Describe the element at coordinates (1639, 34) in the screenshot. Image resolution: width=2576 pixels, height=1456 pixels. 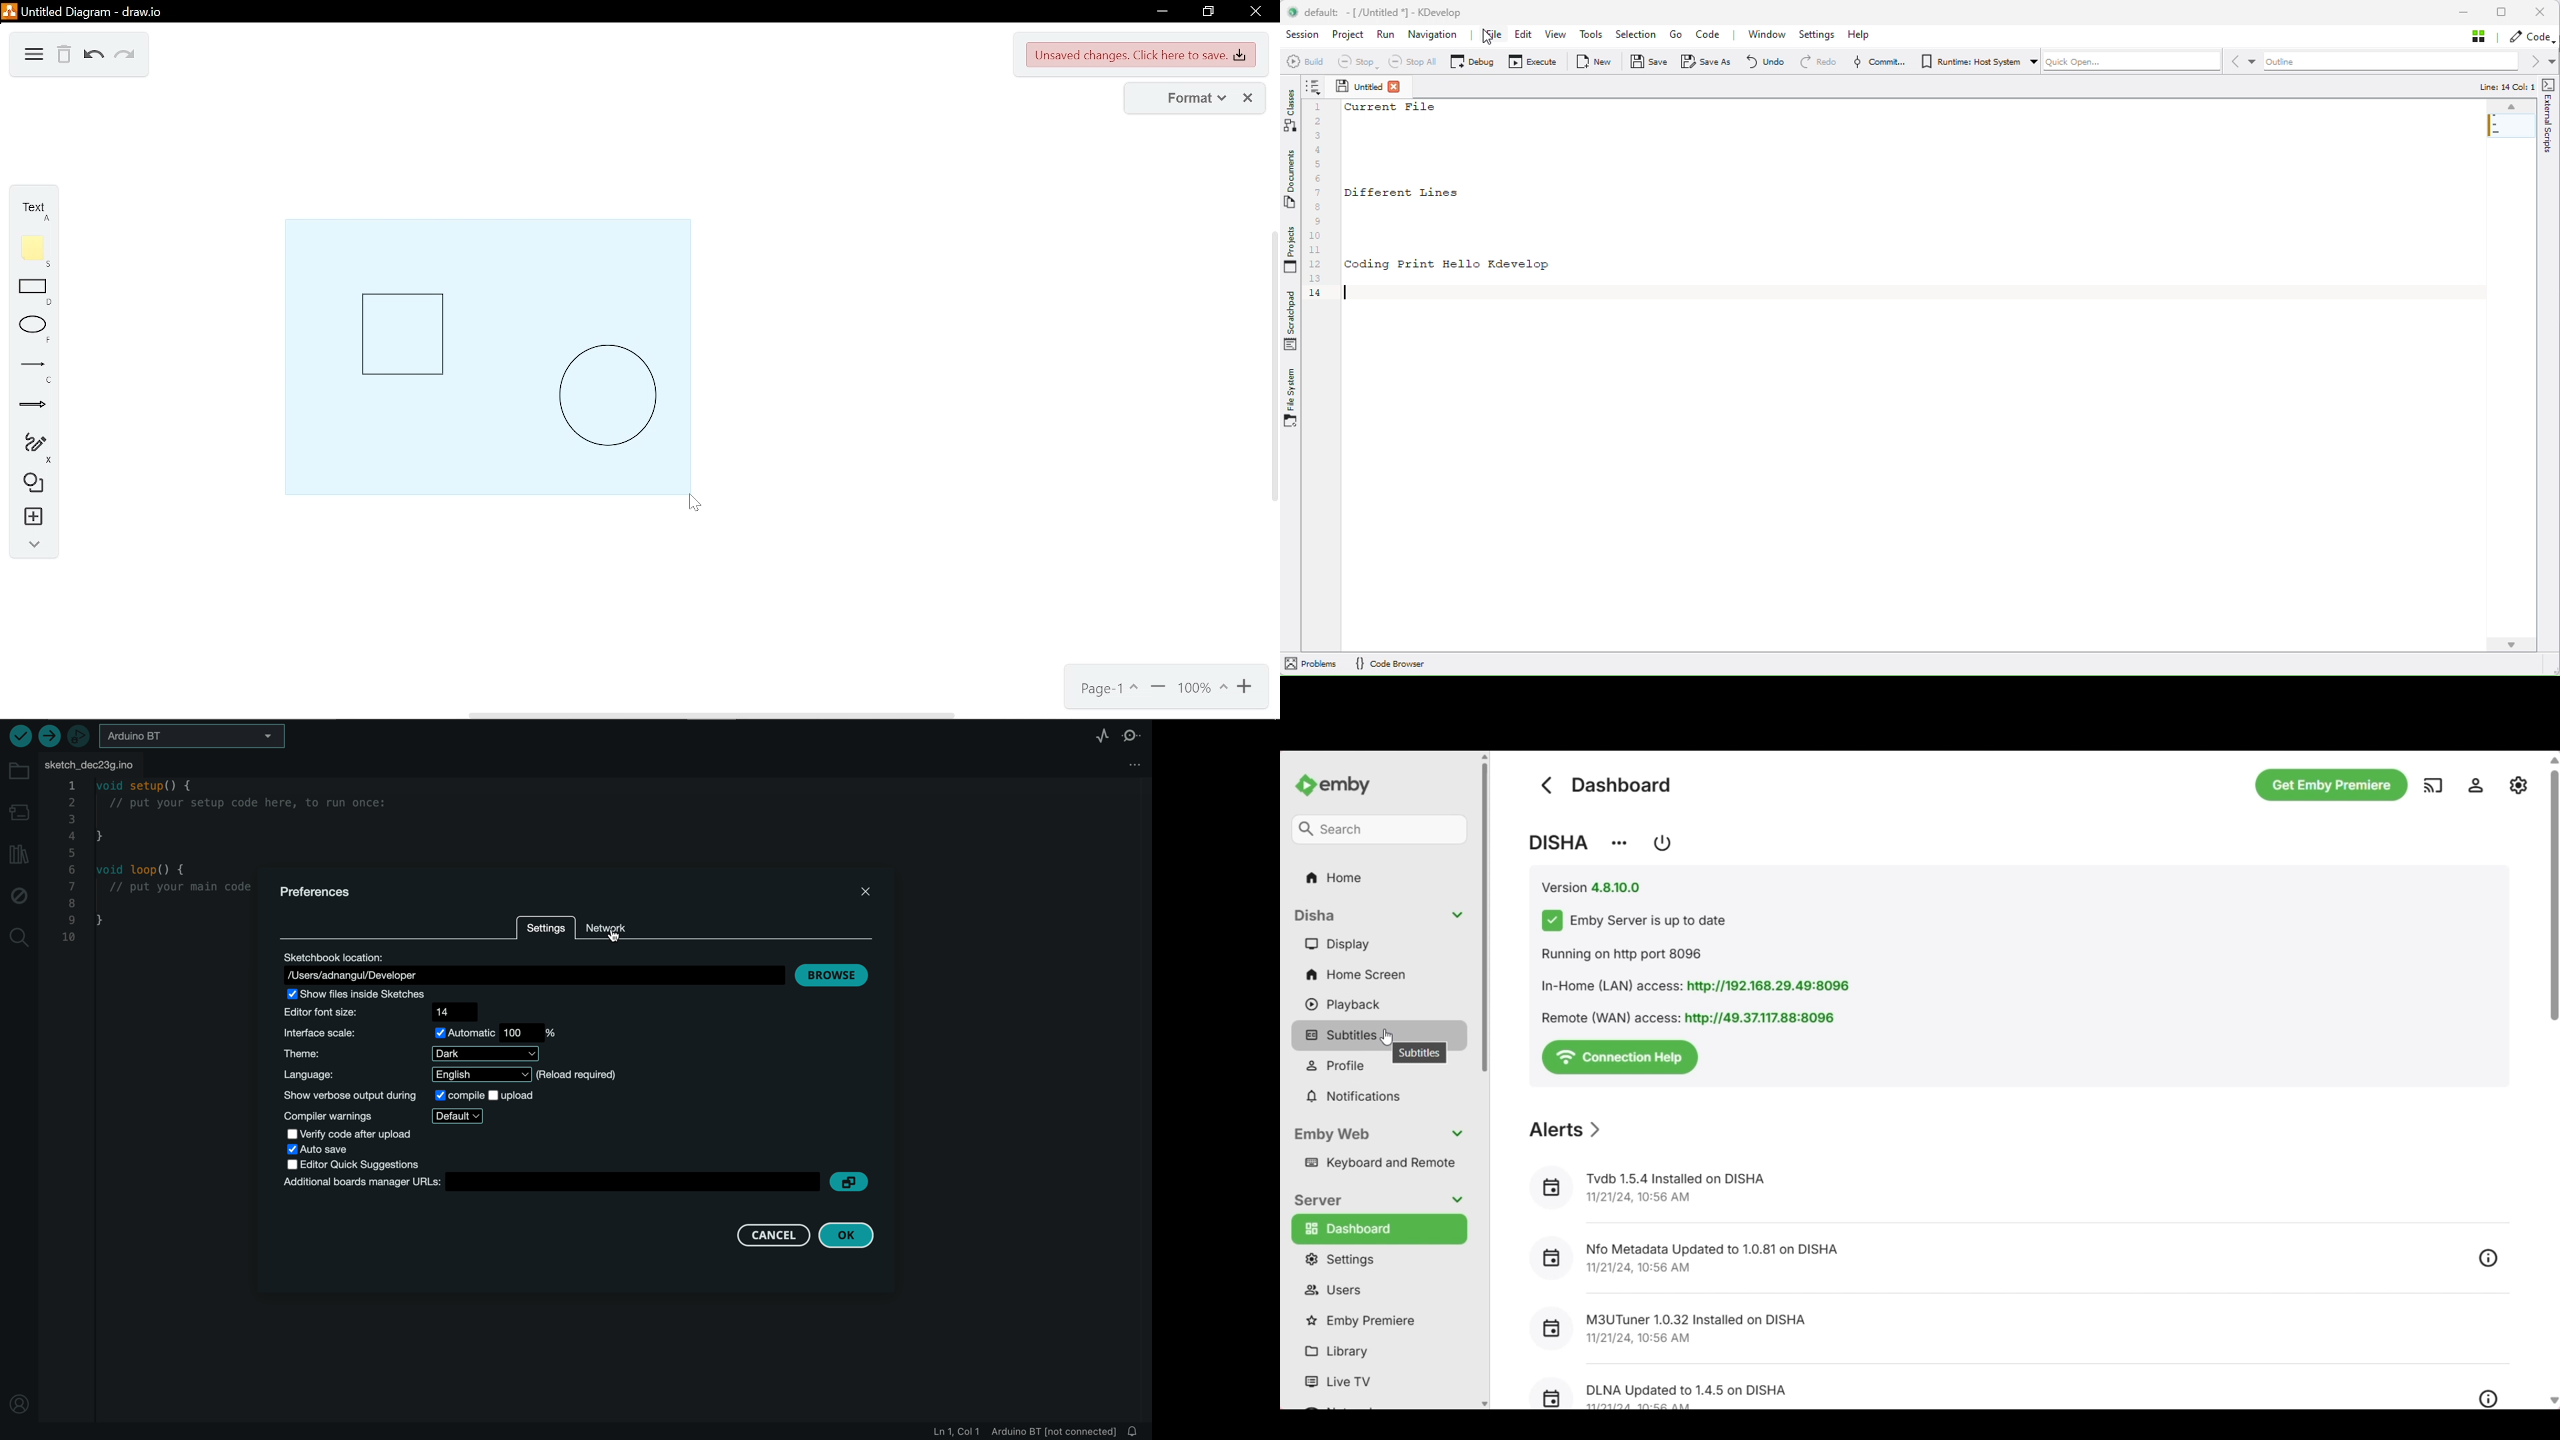
I see `Selection` at that location.